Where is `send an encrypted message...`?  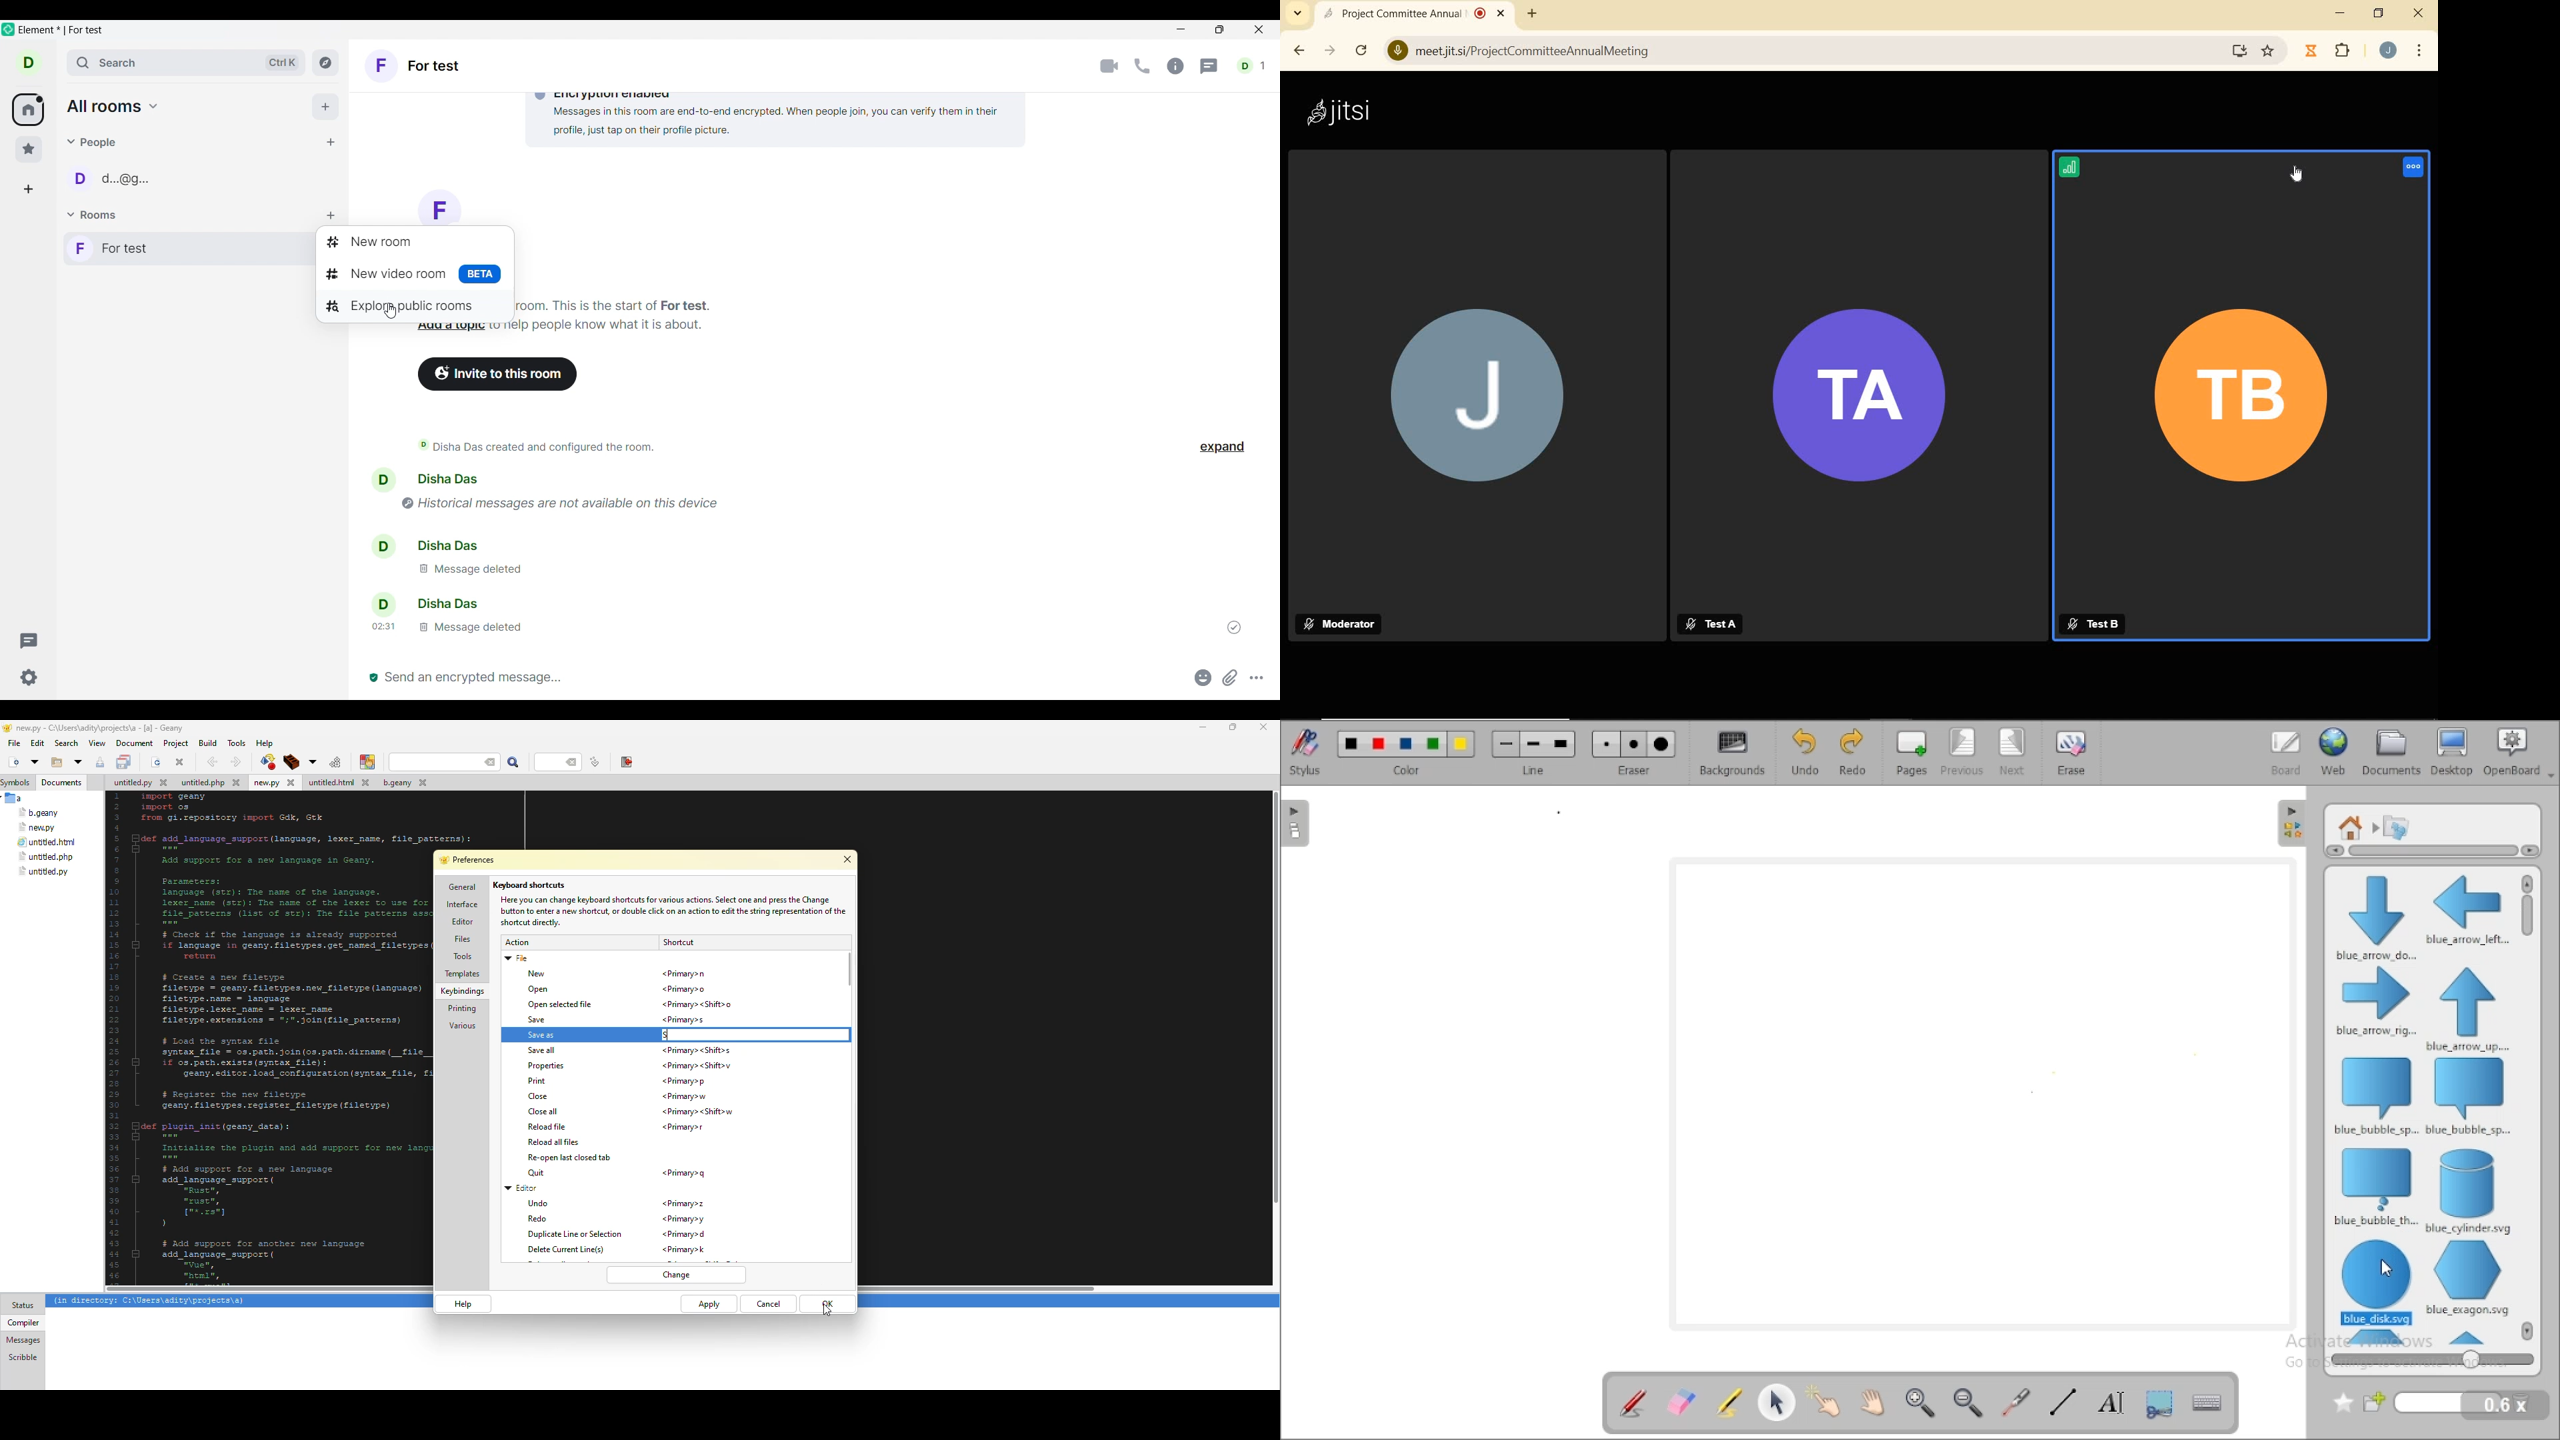 send an encrypted message... is located at coordinates (773, 677).